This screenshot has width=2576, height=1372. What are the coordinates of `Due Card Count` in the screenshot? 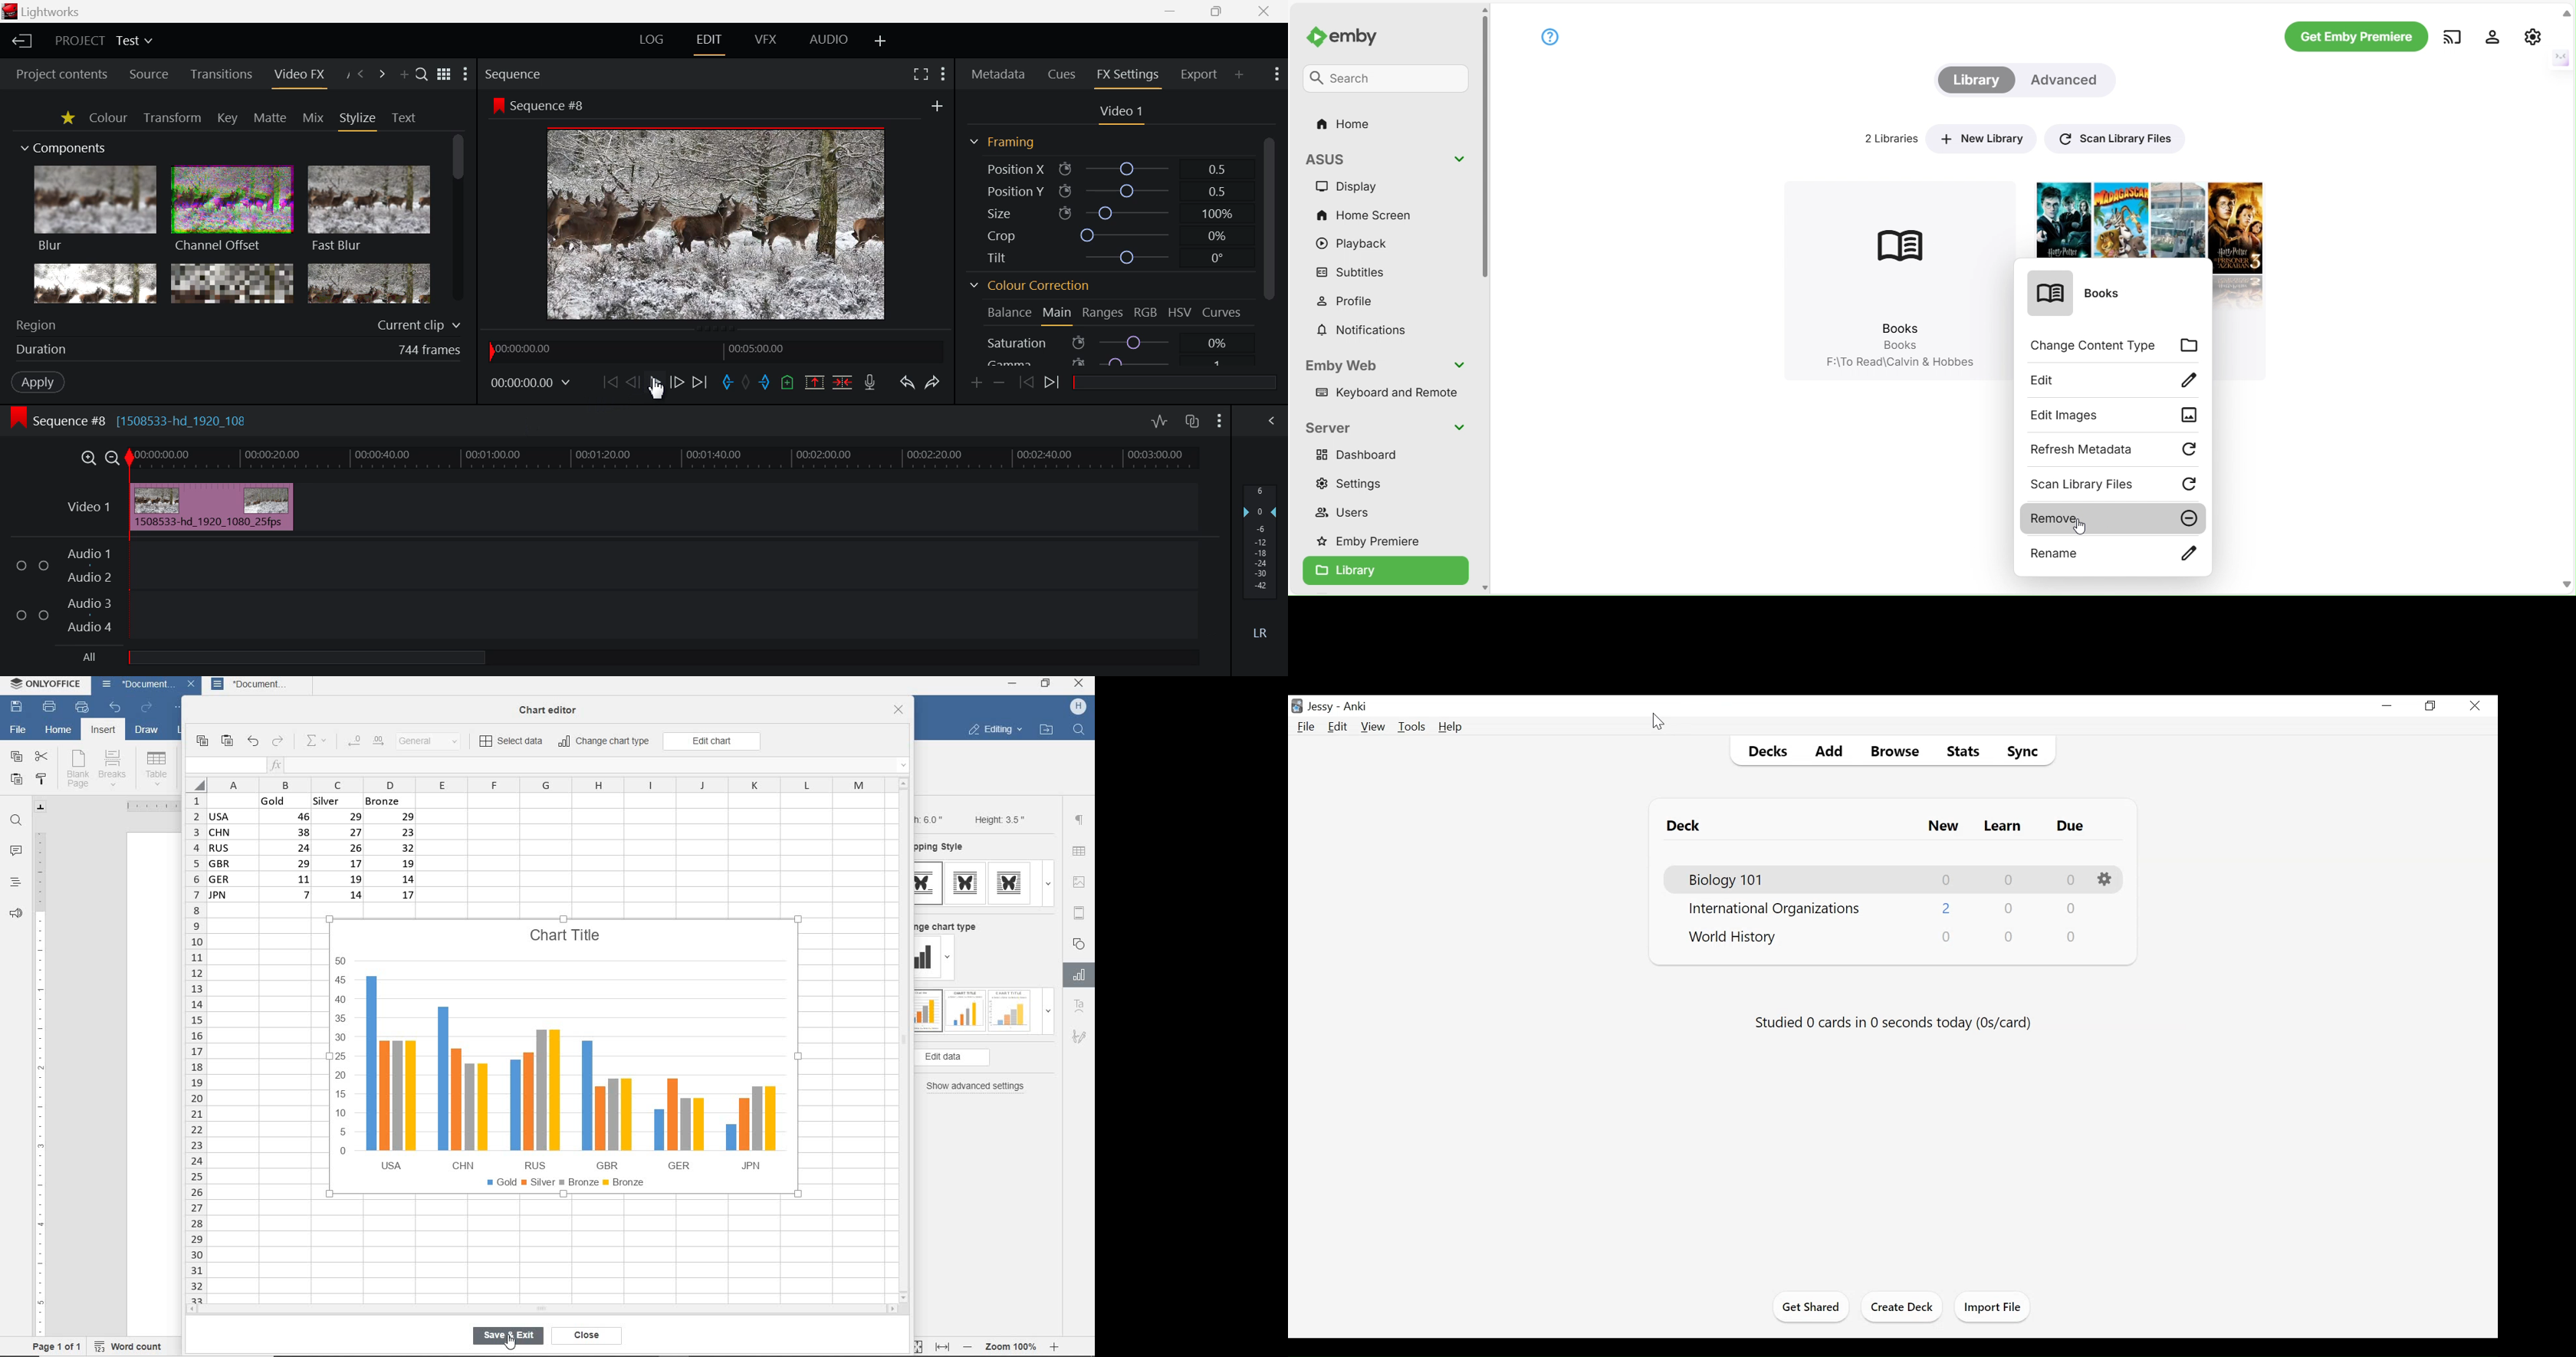 It's located at (2072, 909).